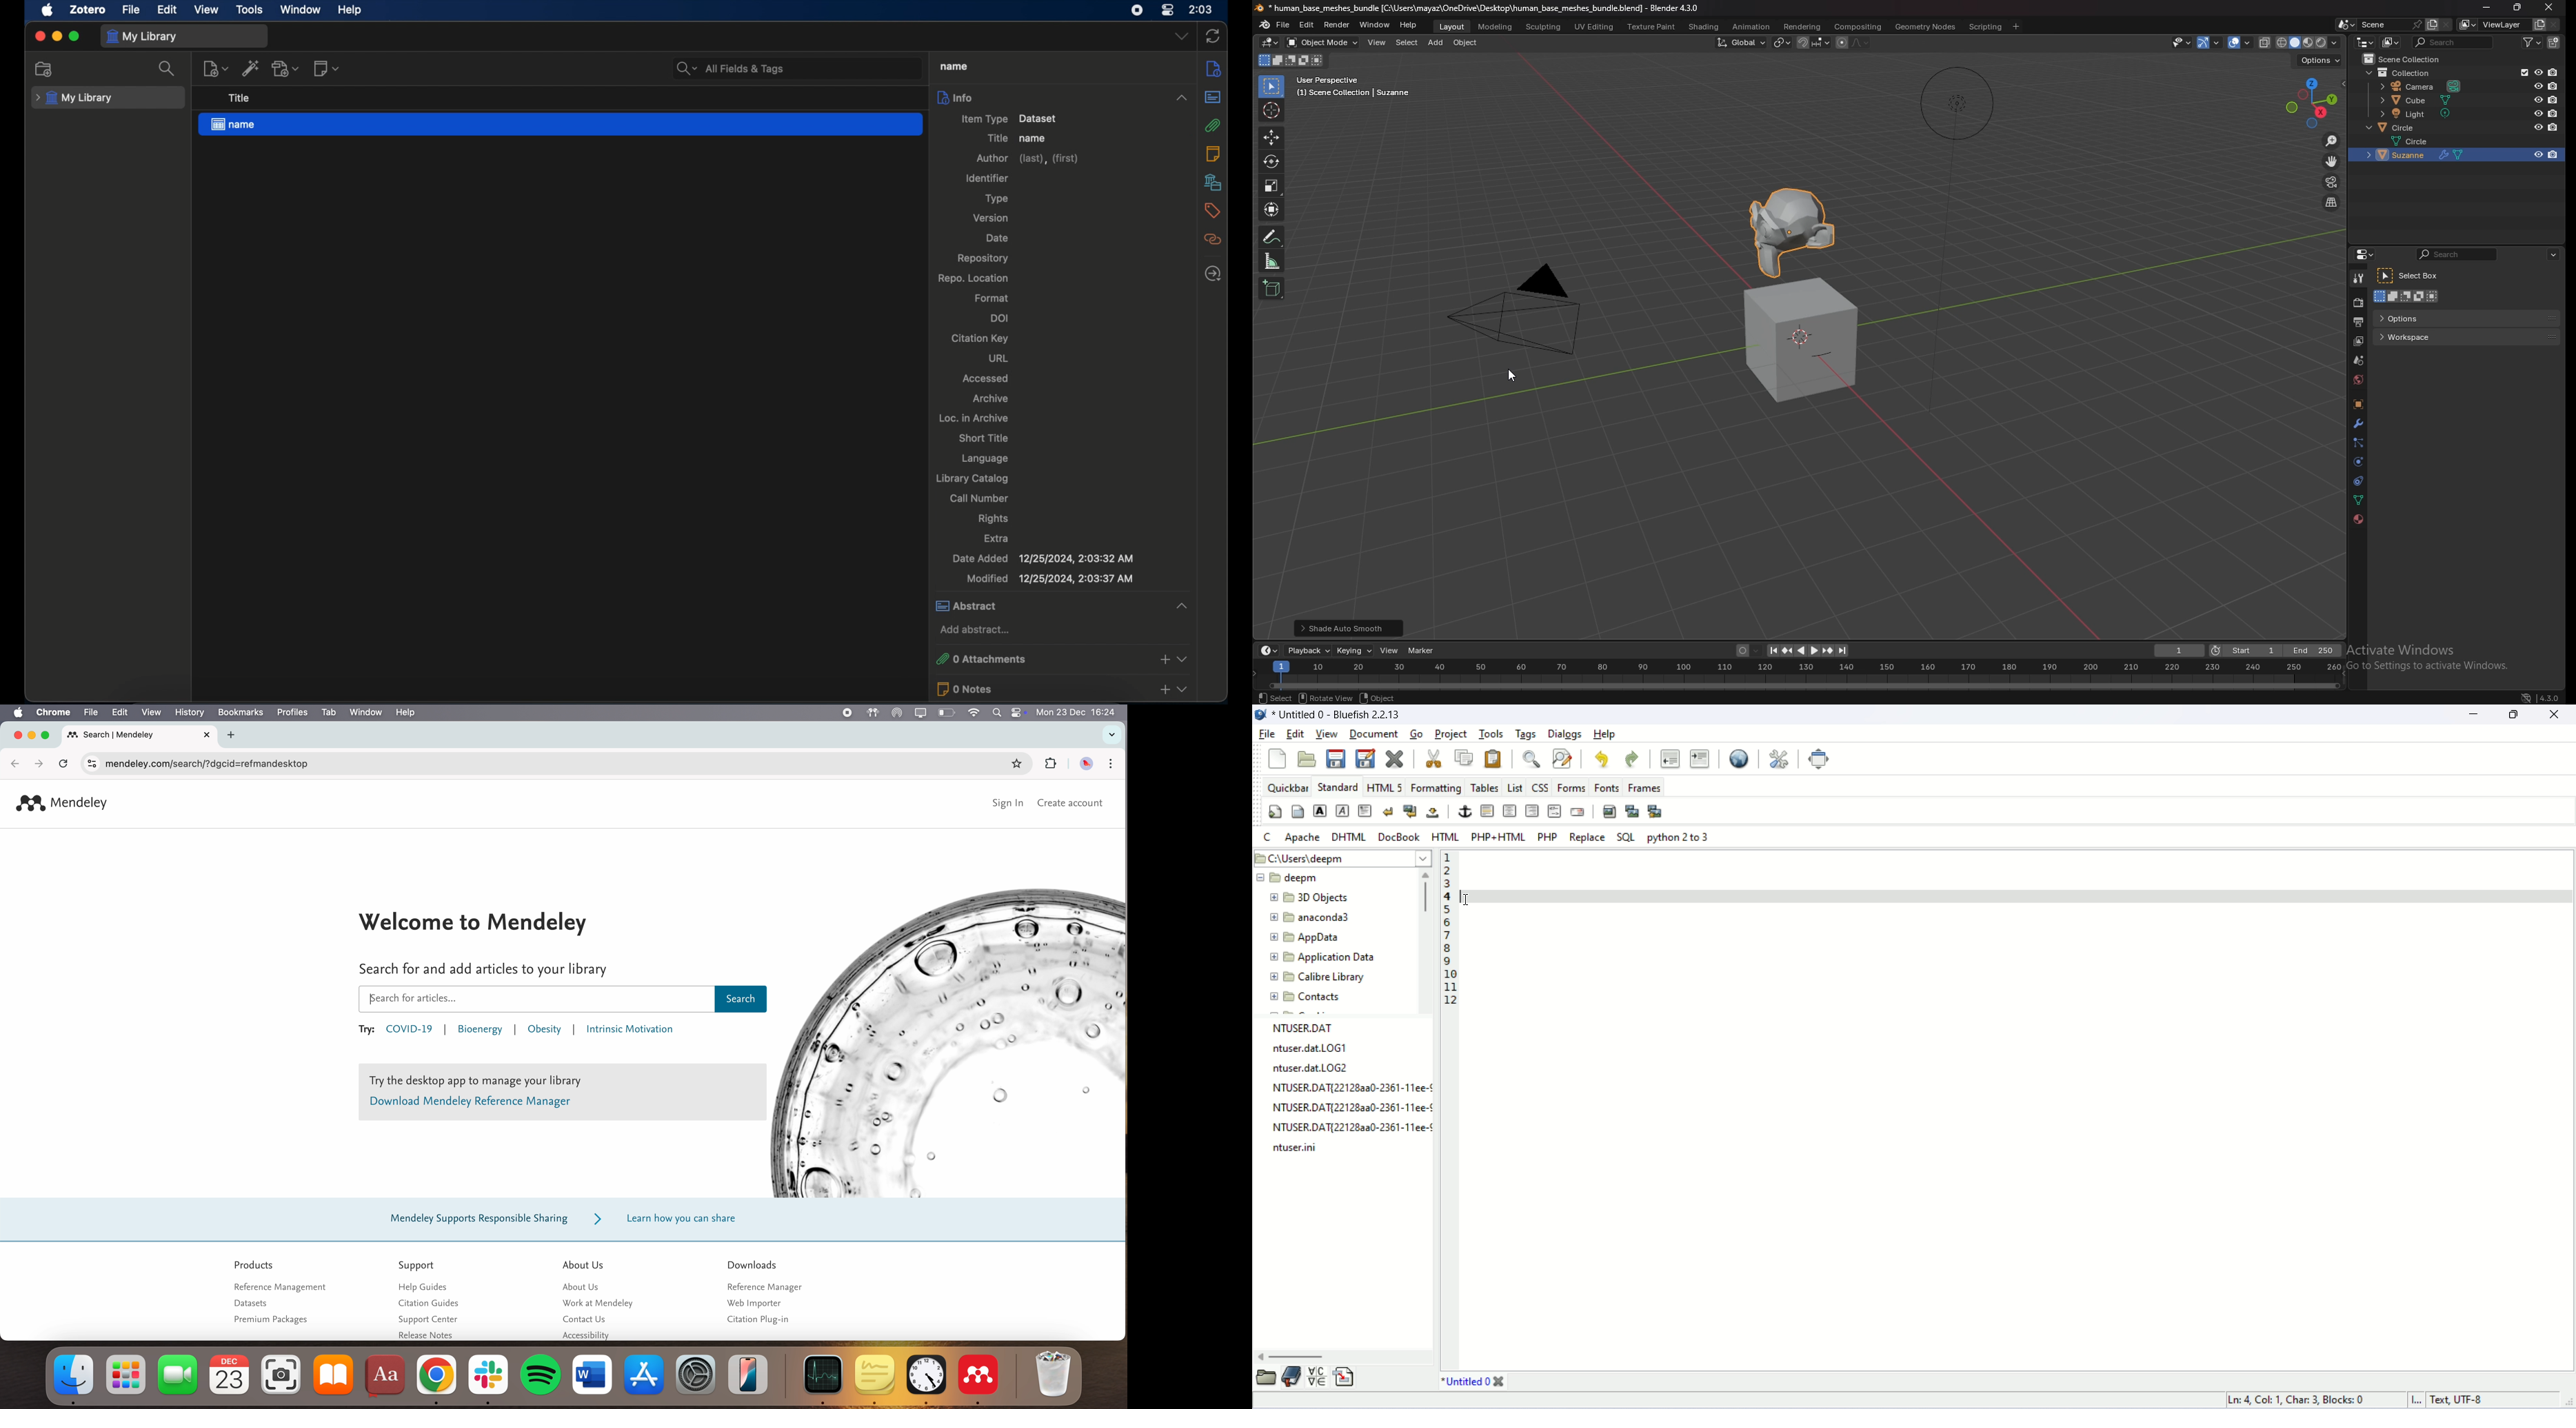 This screenshot has height=1428, width=2576. I want to click on modified, so click(1050, 579).